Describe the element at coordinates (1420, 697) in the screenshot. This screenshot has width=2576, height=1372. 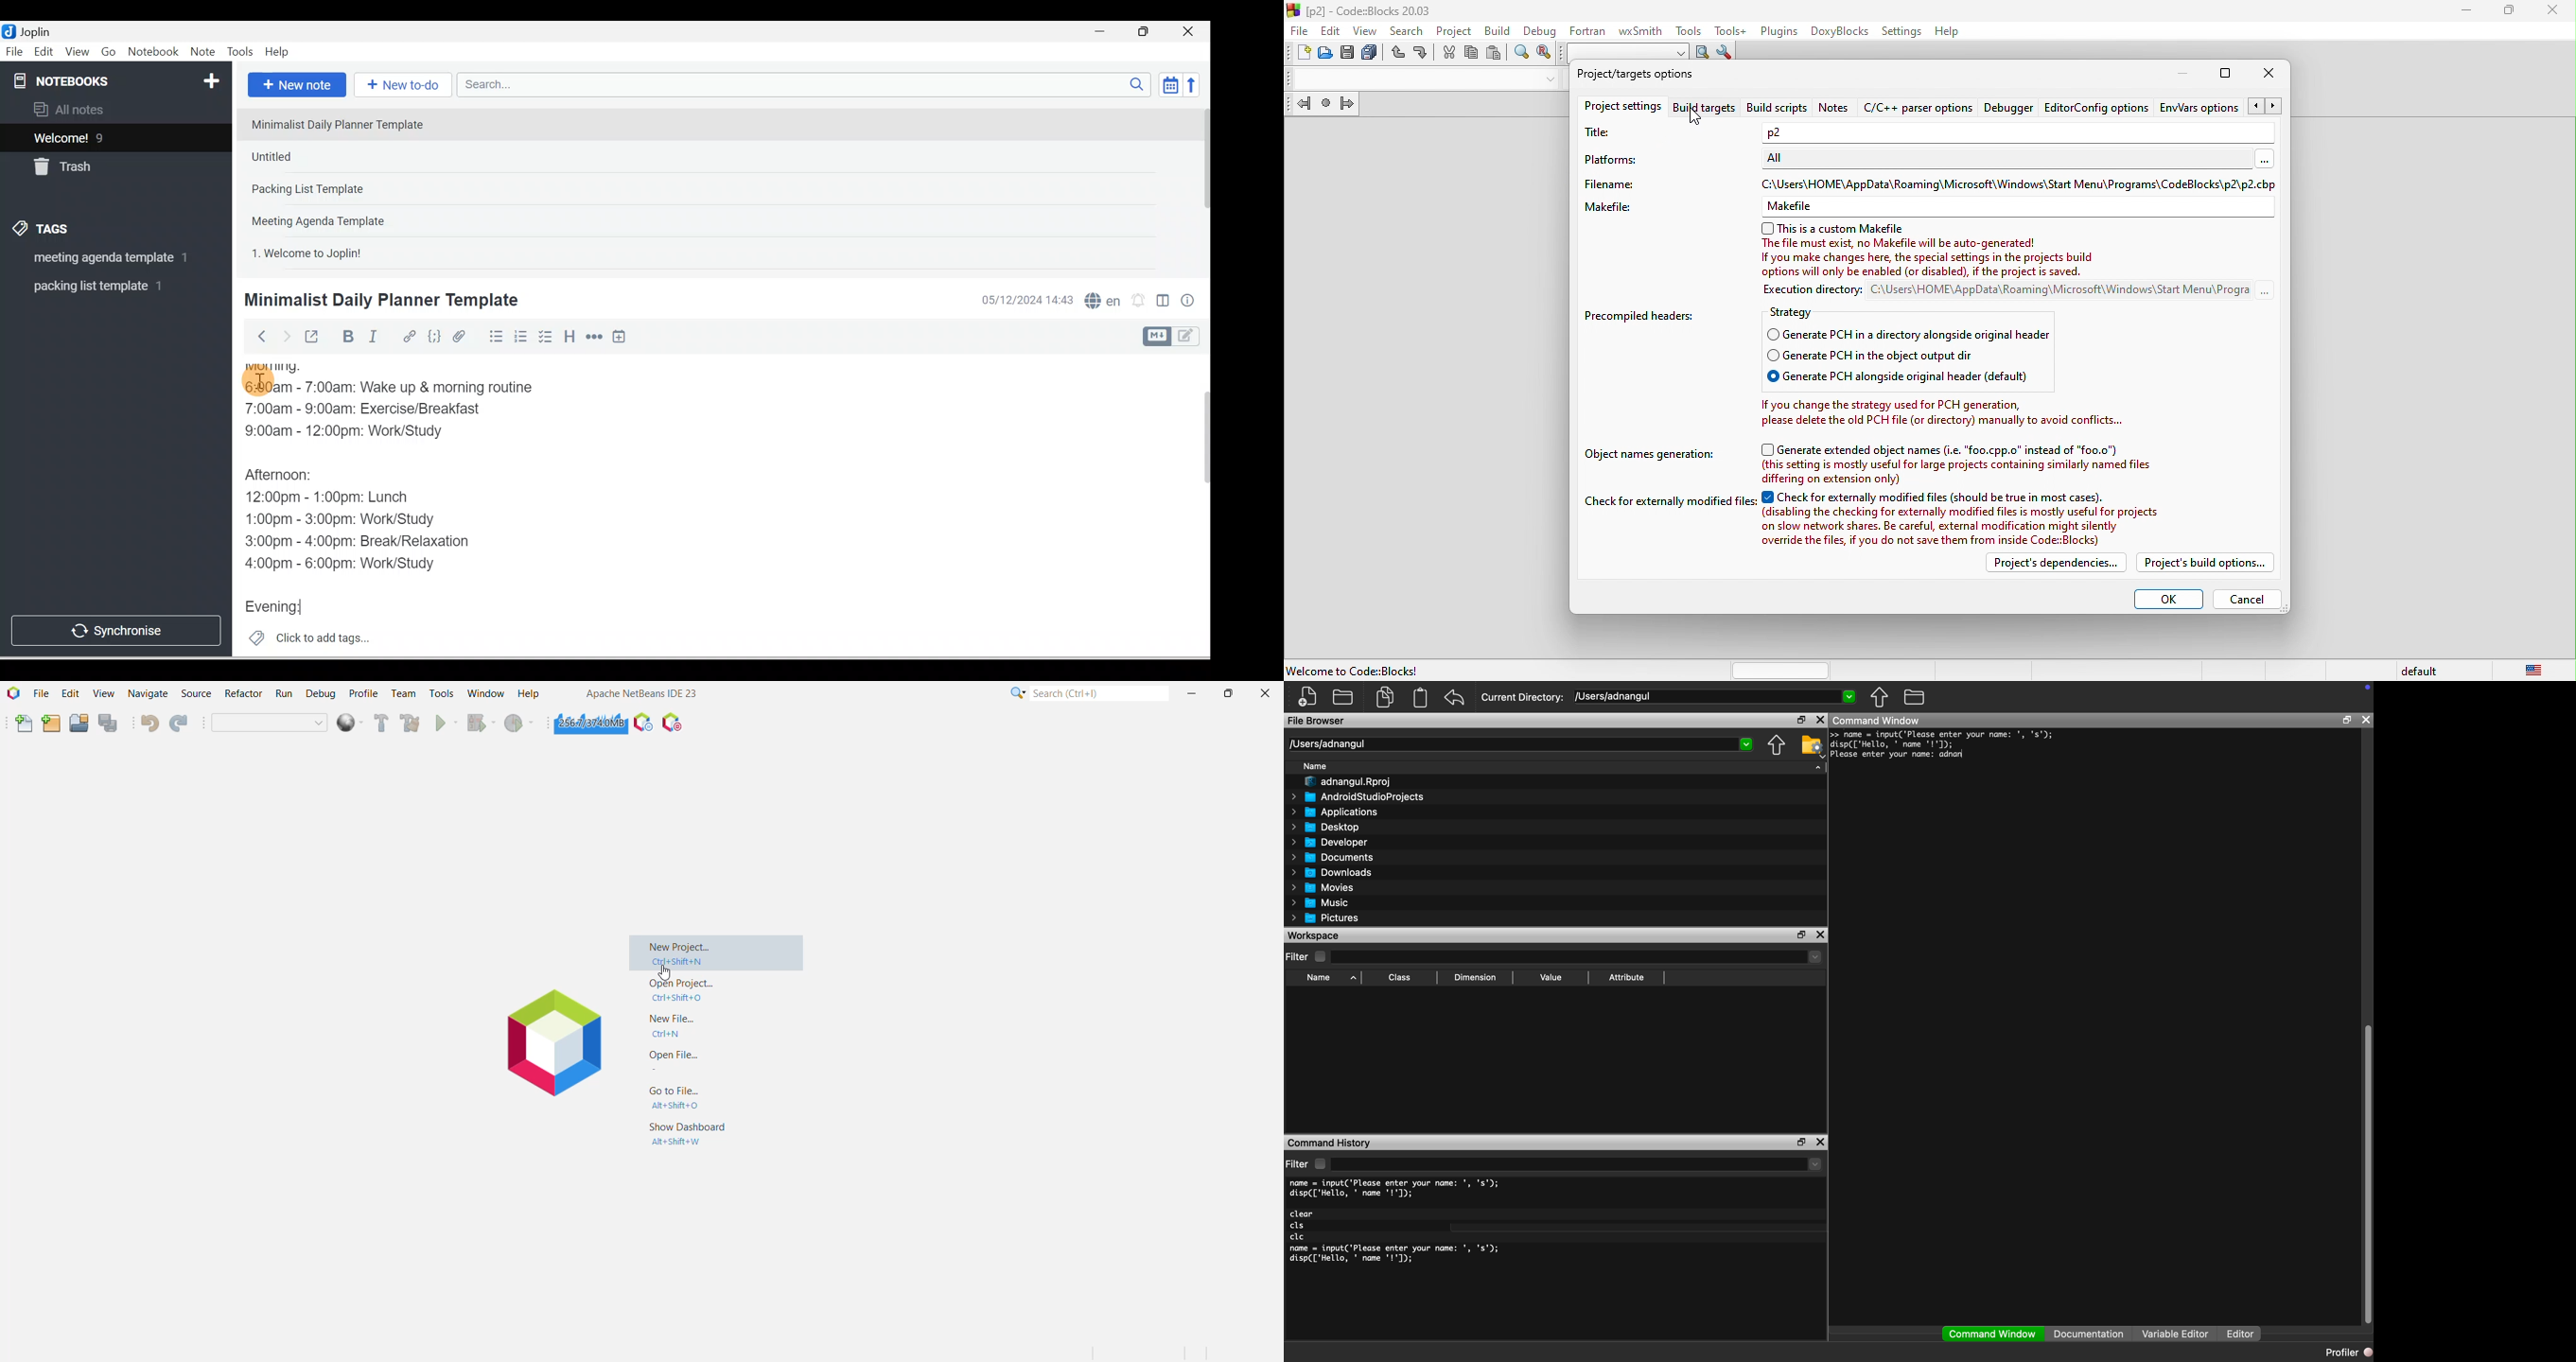
I see `clipboard` at that location.